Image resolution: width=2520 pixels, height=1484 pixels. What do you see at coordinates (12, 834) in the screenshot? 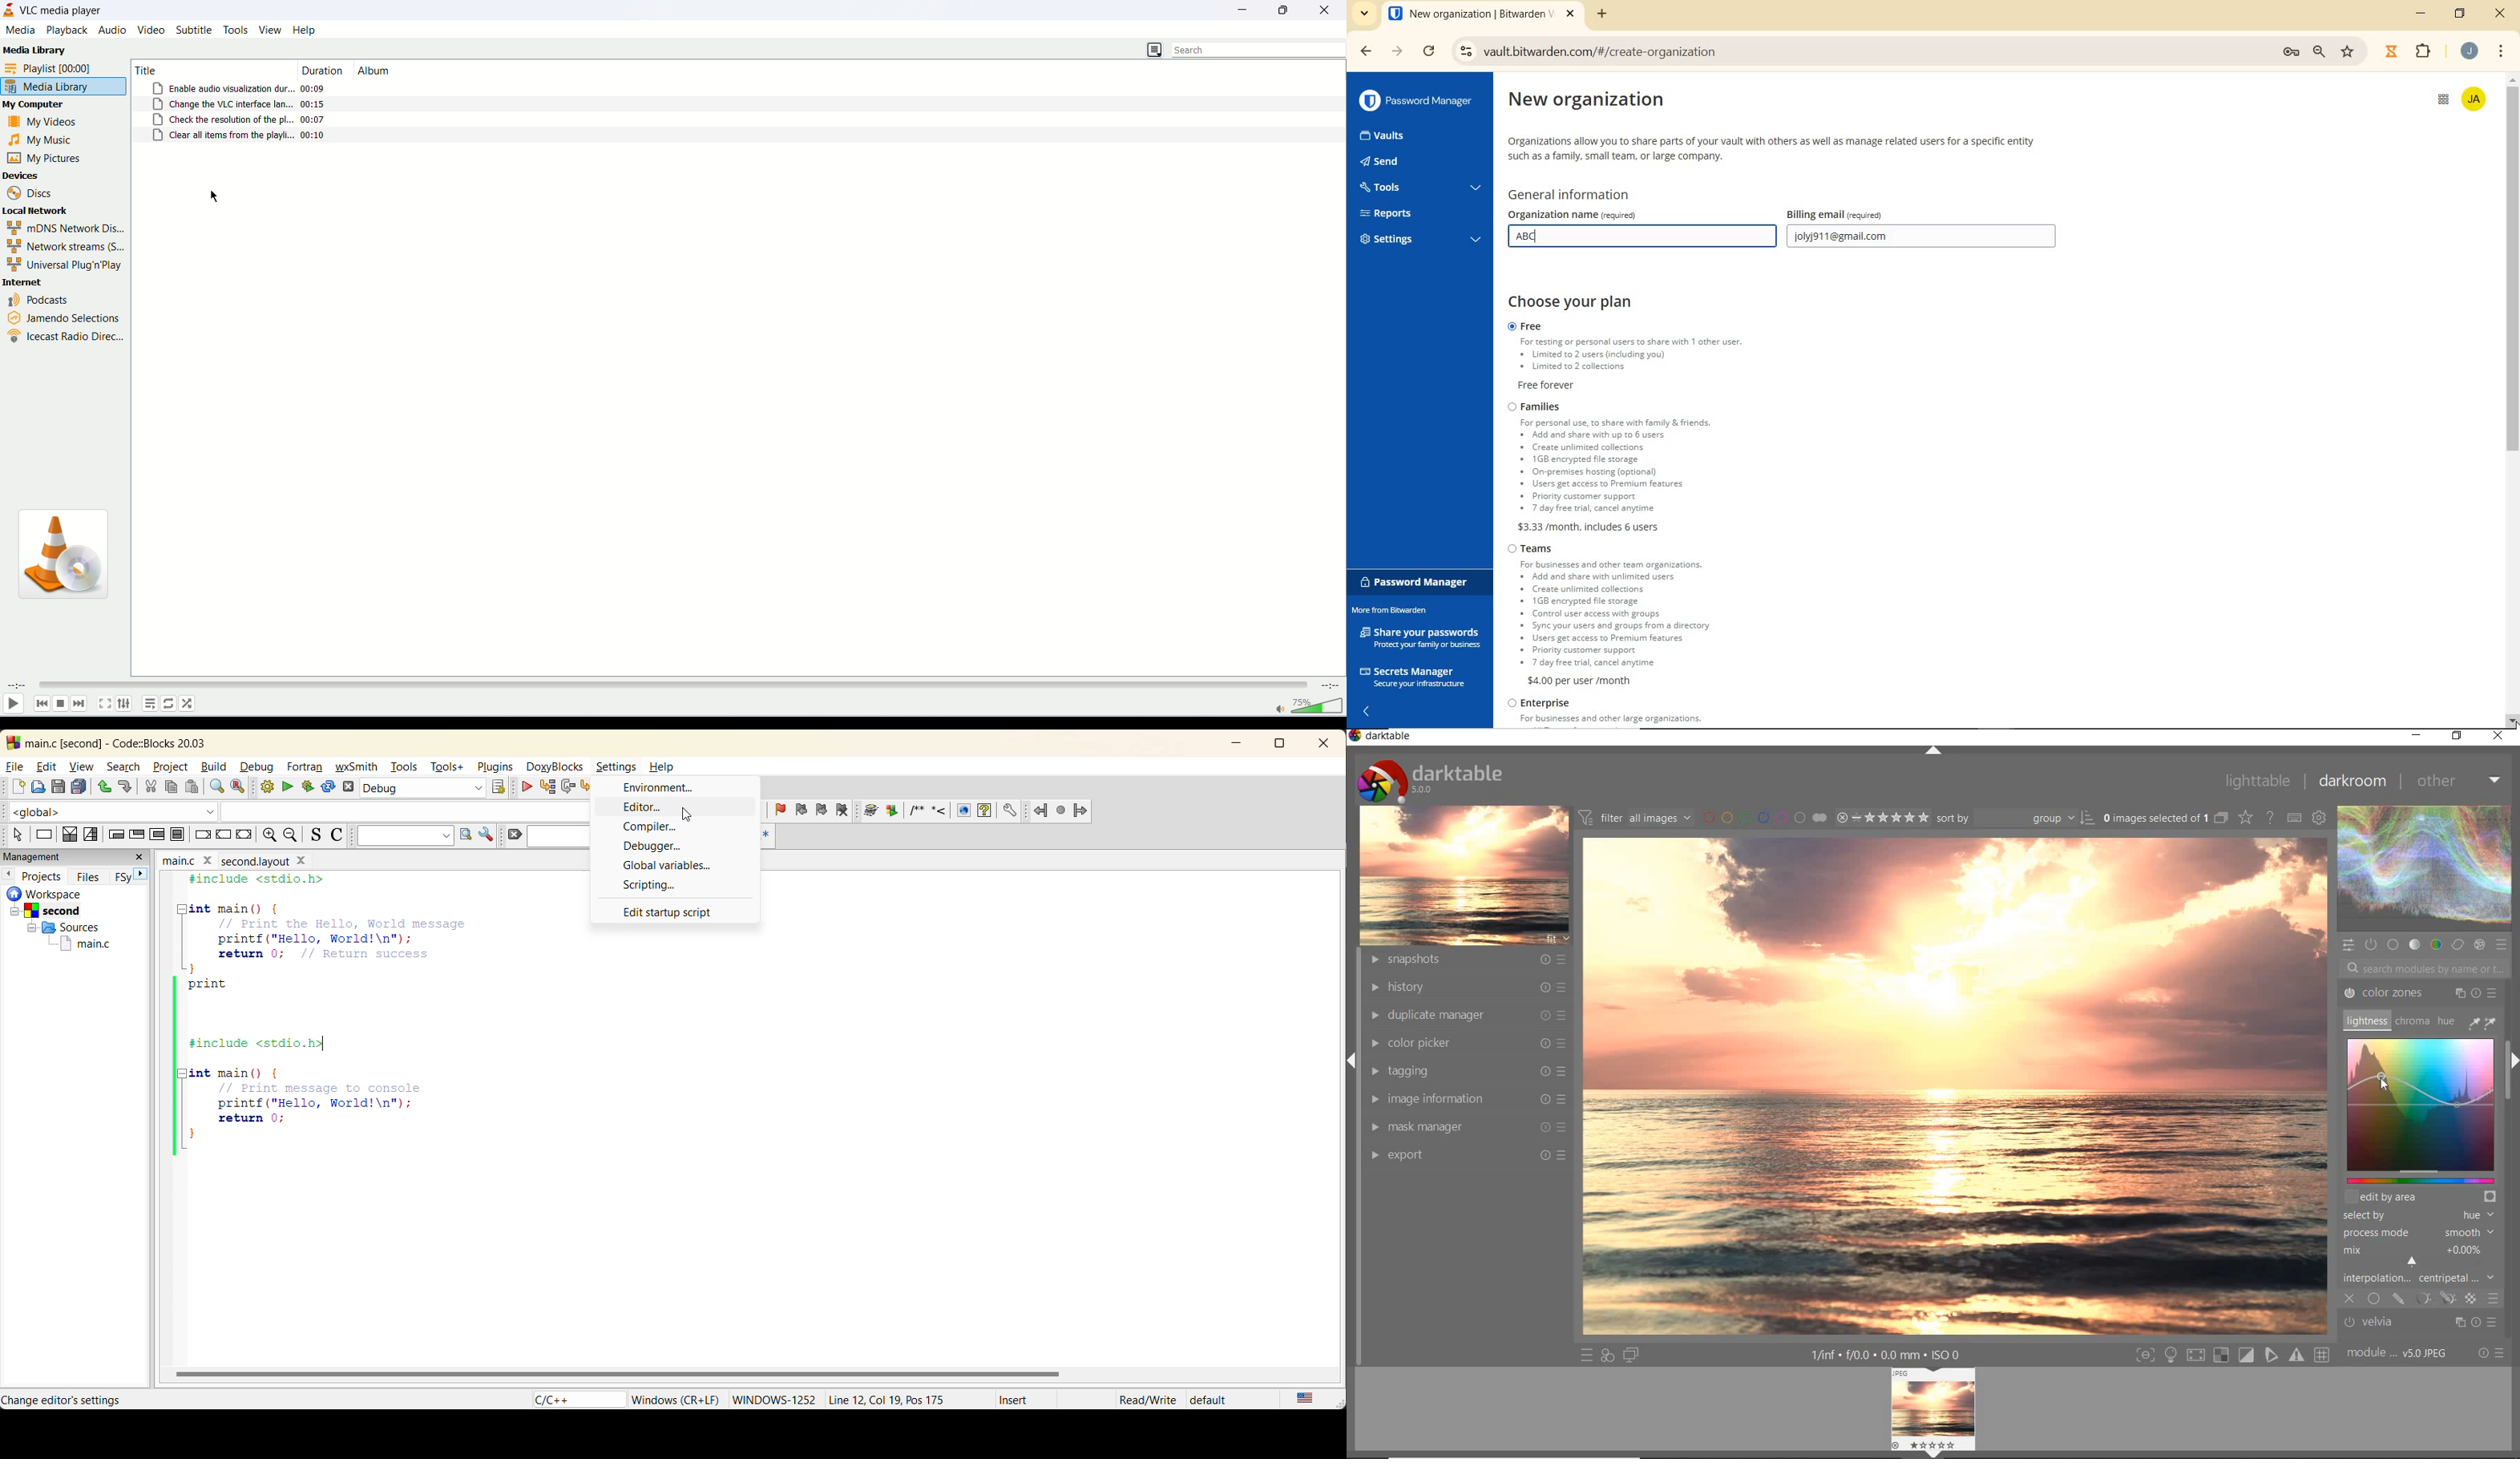
I see `select` at bounding box center [12, 834].